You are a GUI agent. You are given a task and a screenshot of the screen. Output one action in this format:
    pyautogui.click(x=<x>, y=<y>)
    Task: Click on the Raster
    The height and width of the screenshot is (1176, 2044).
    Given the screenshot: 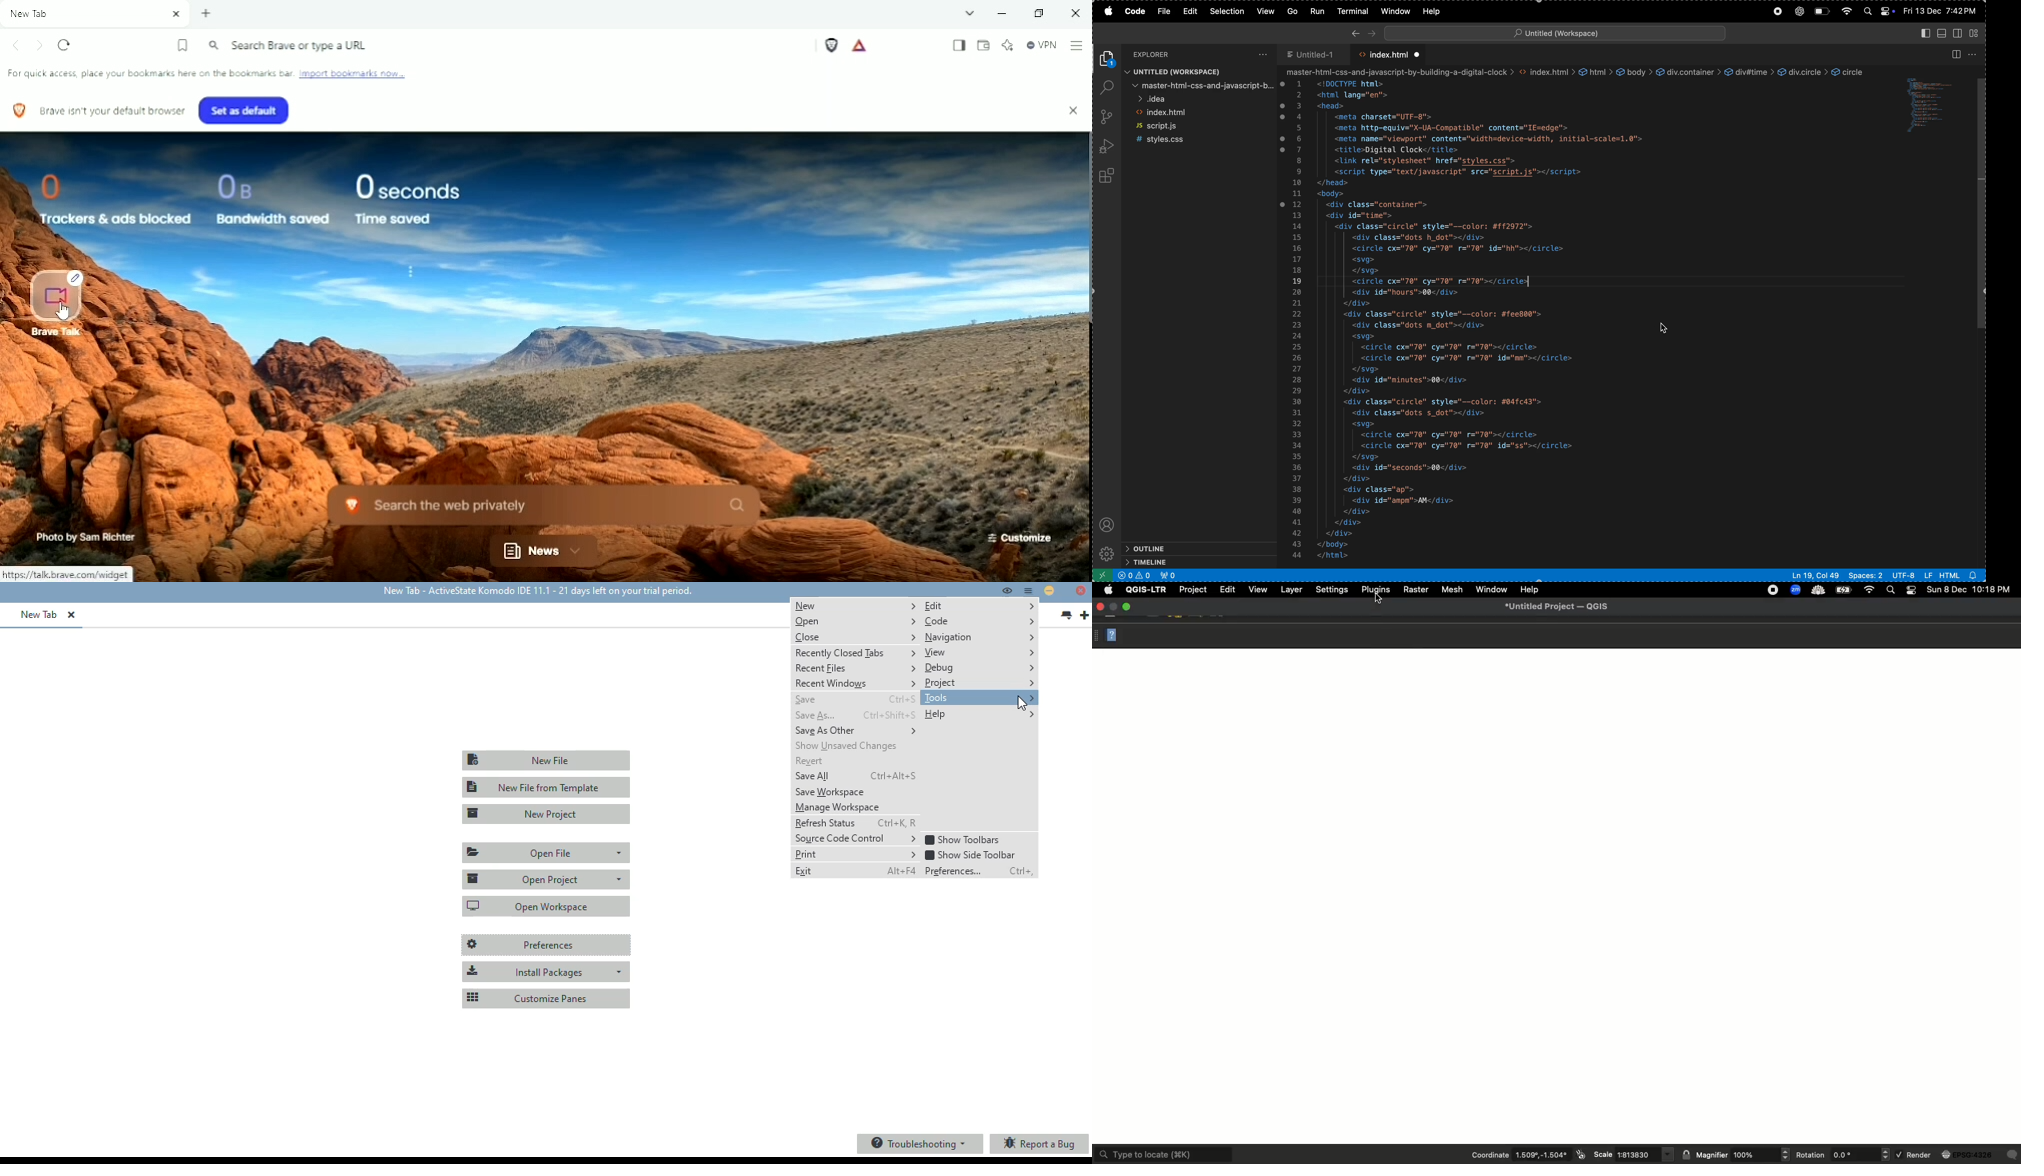 What is the action you would take?
    pyautogui.click(x=1417, y=590)
    